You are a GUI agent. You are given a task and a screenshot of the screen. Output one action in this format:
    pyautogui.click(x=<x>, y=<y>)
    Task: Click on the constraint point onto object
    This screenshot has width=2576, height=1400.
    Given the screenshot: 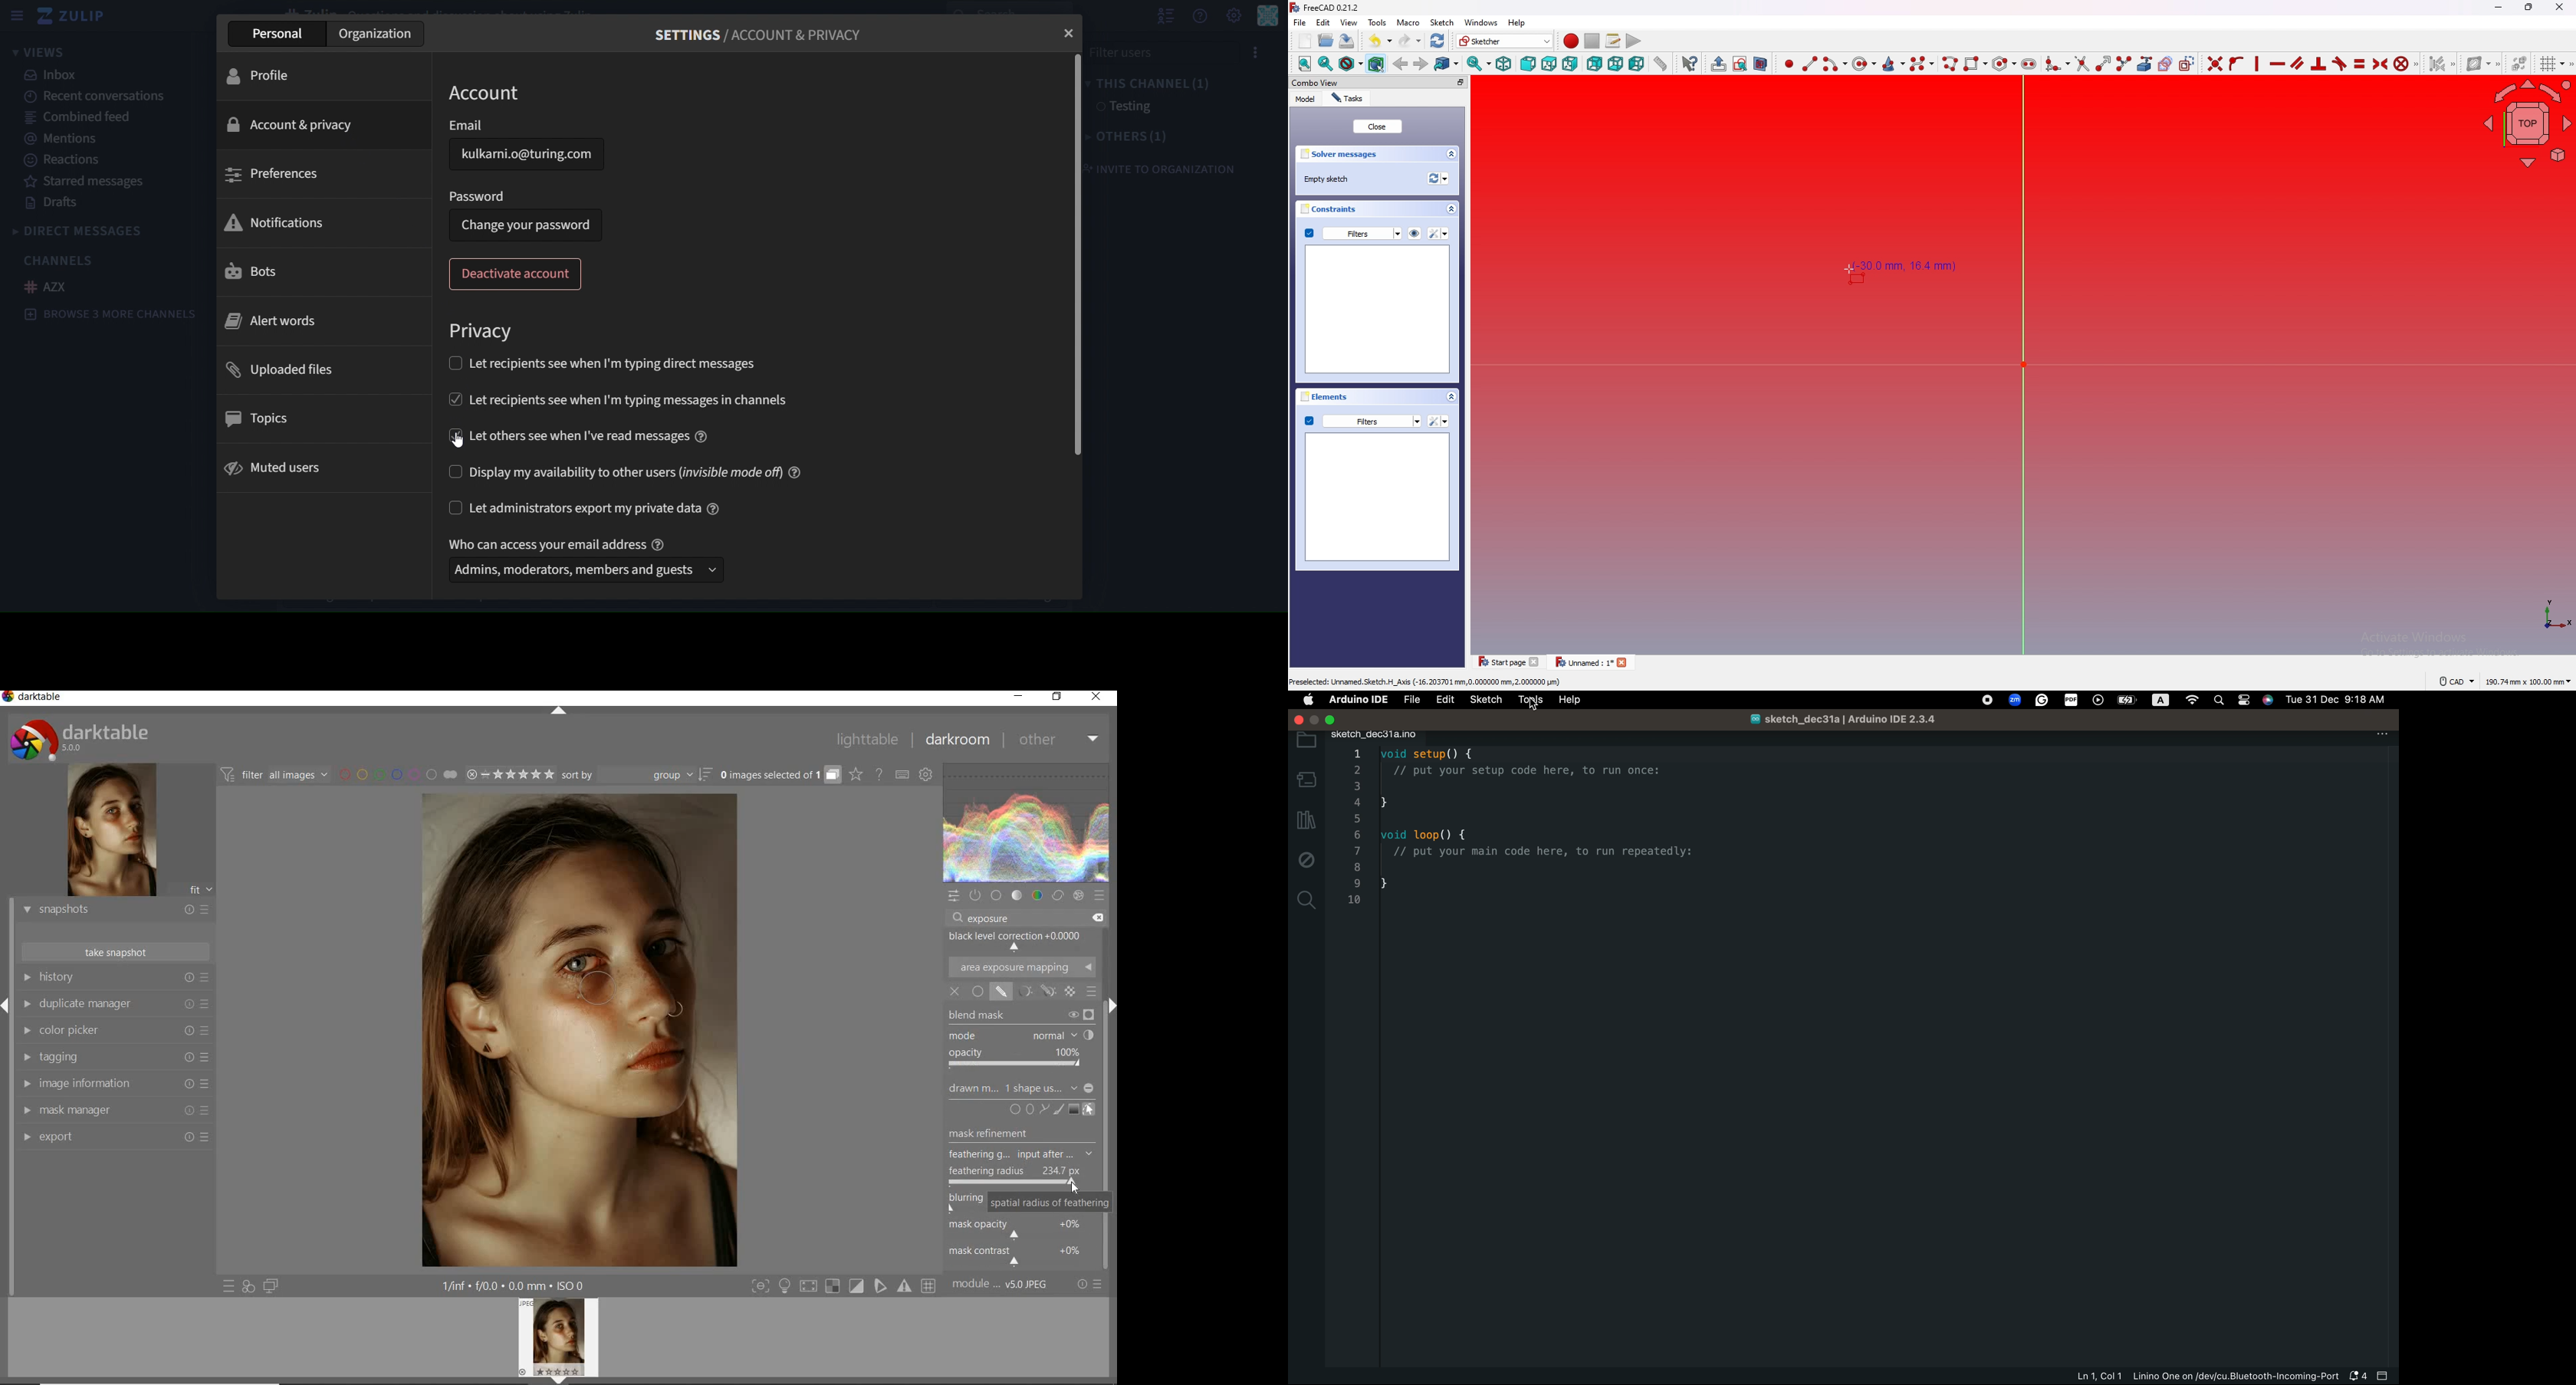 What is the action you would take?
    pyautogui.click(x=2236, y=64)
    